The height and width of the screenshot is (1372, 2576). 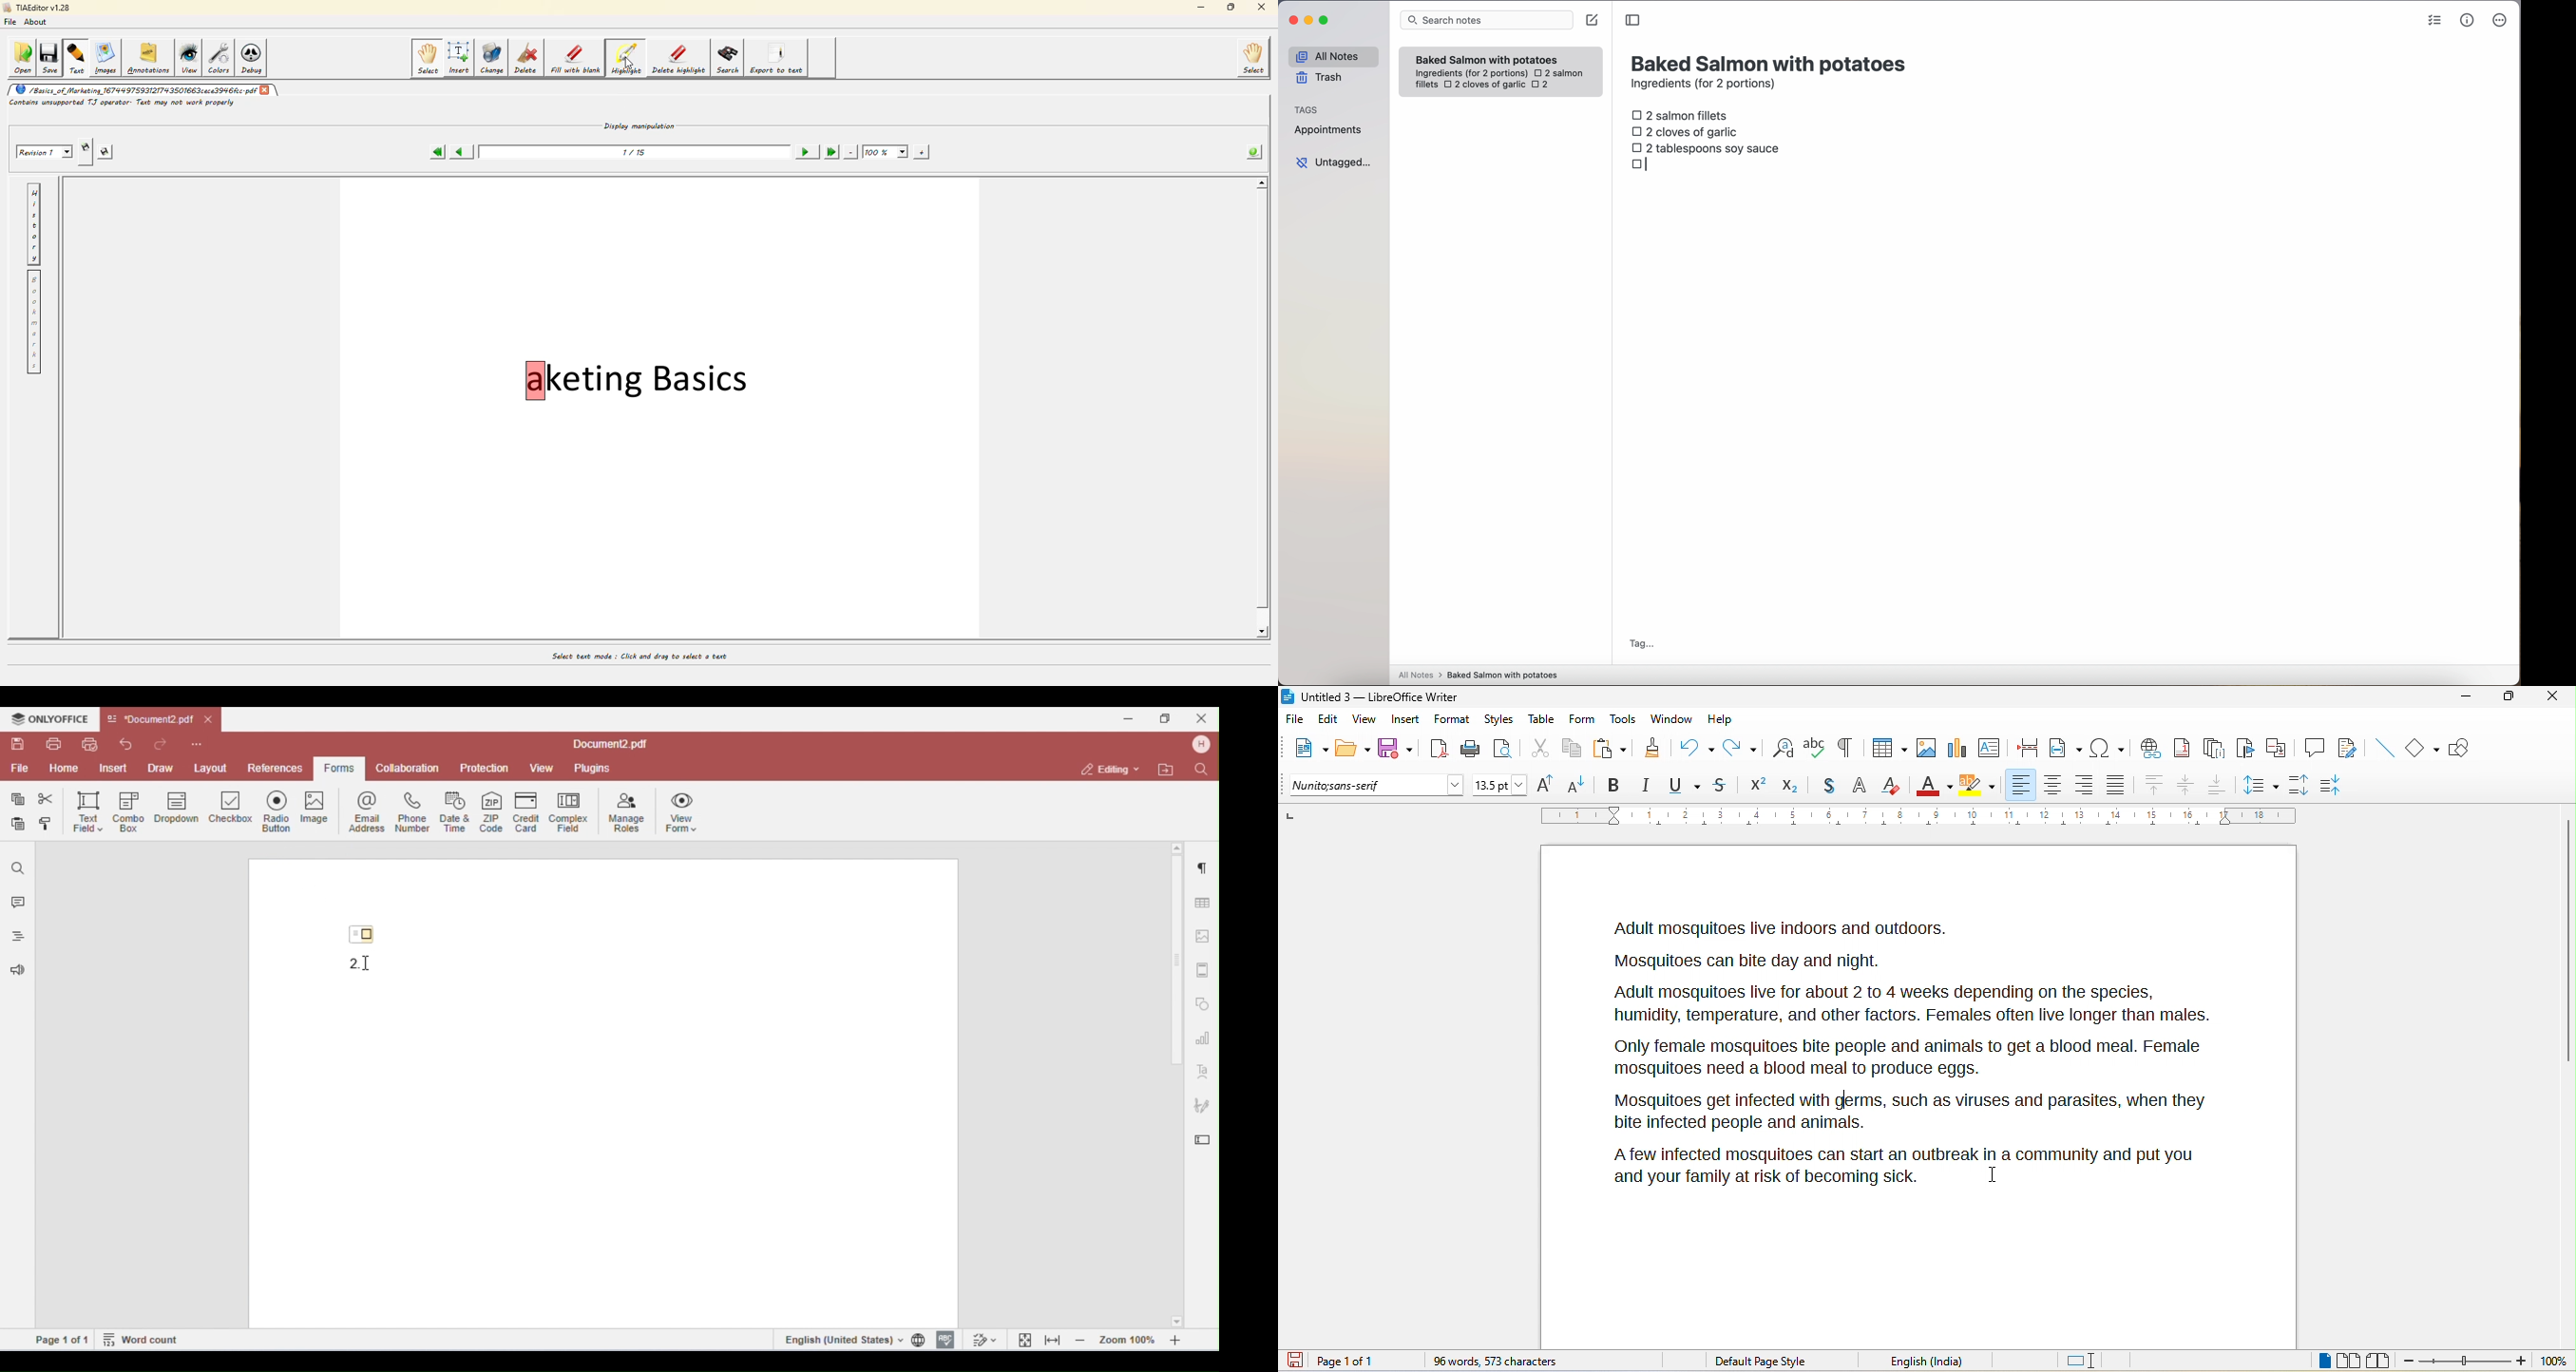 What do you see at coordinates (1328, 720) in the screenshot?
I see `edit` at bounding box center [1328, 720].